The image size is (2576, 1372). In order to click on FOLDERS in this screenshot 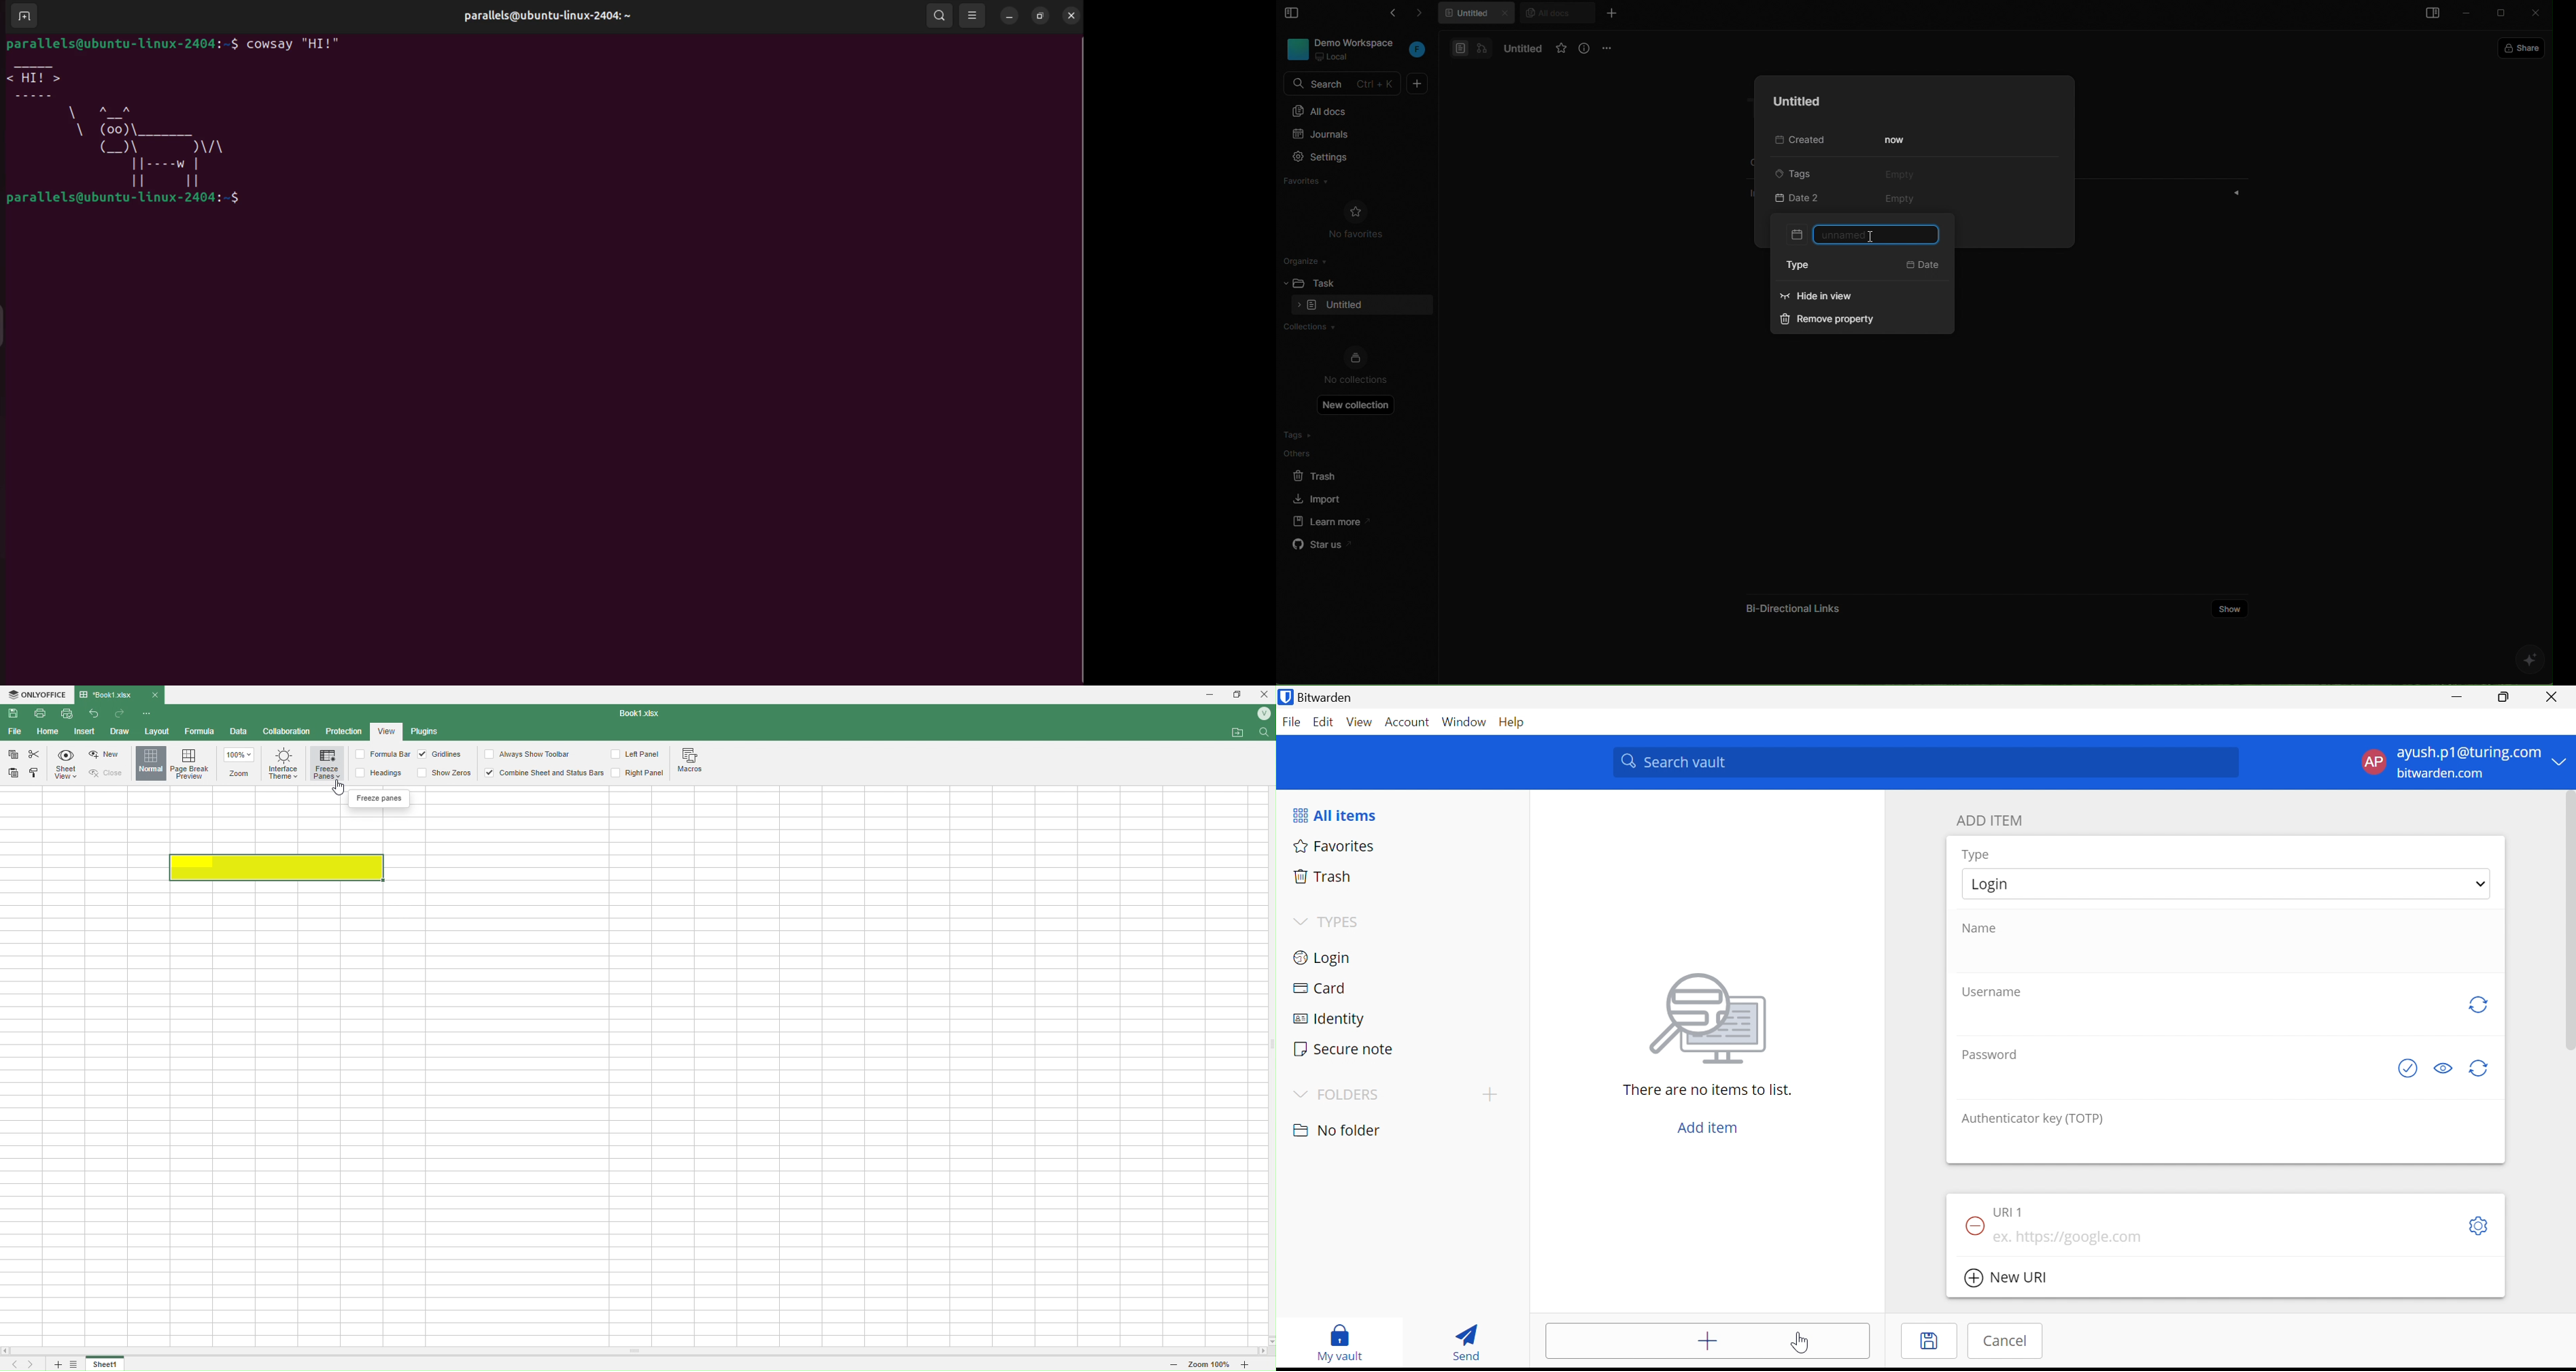, I will do `click(1351, 1095)`.